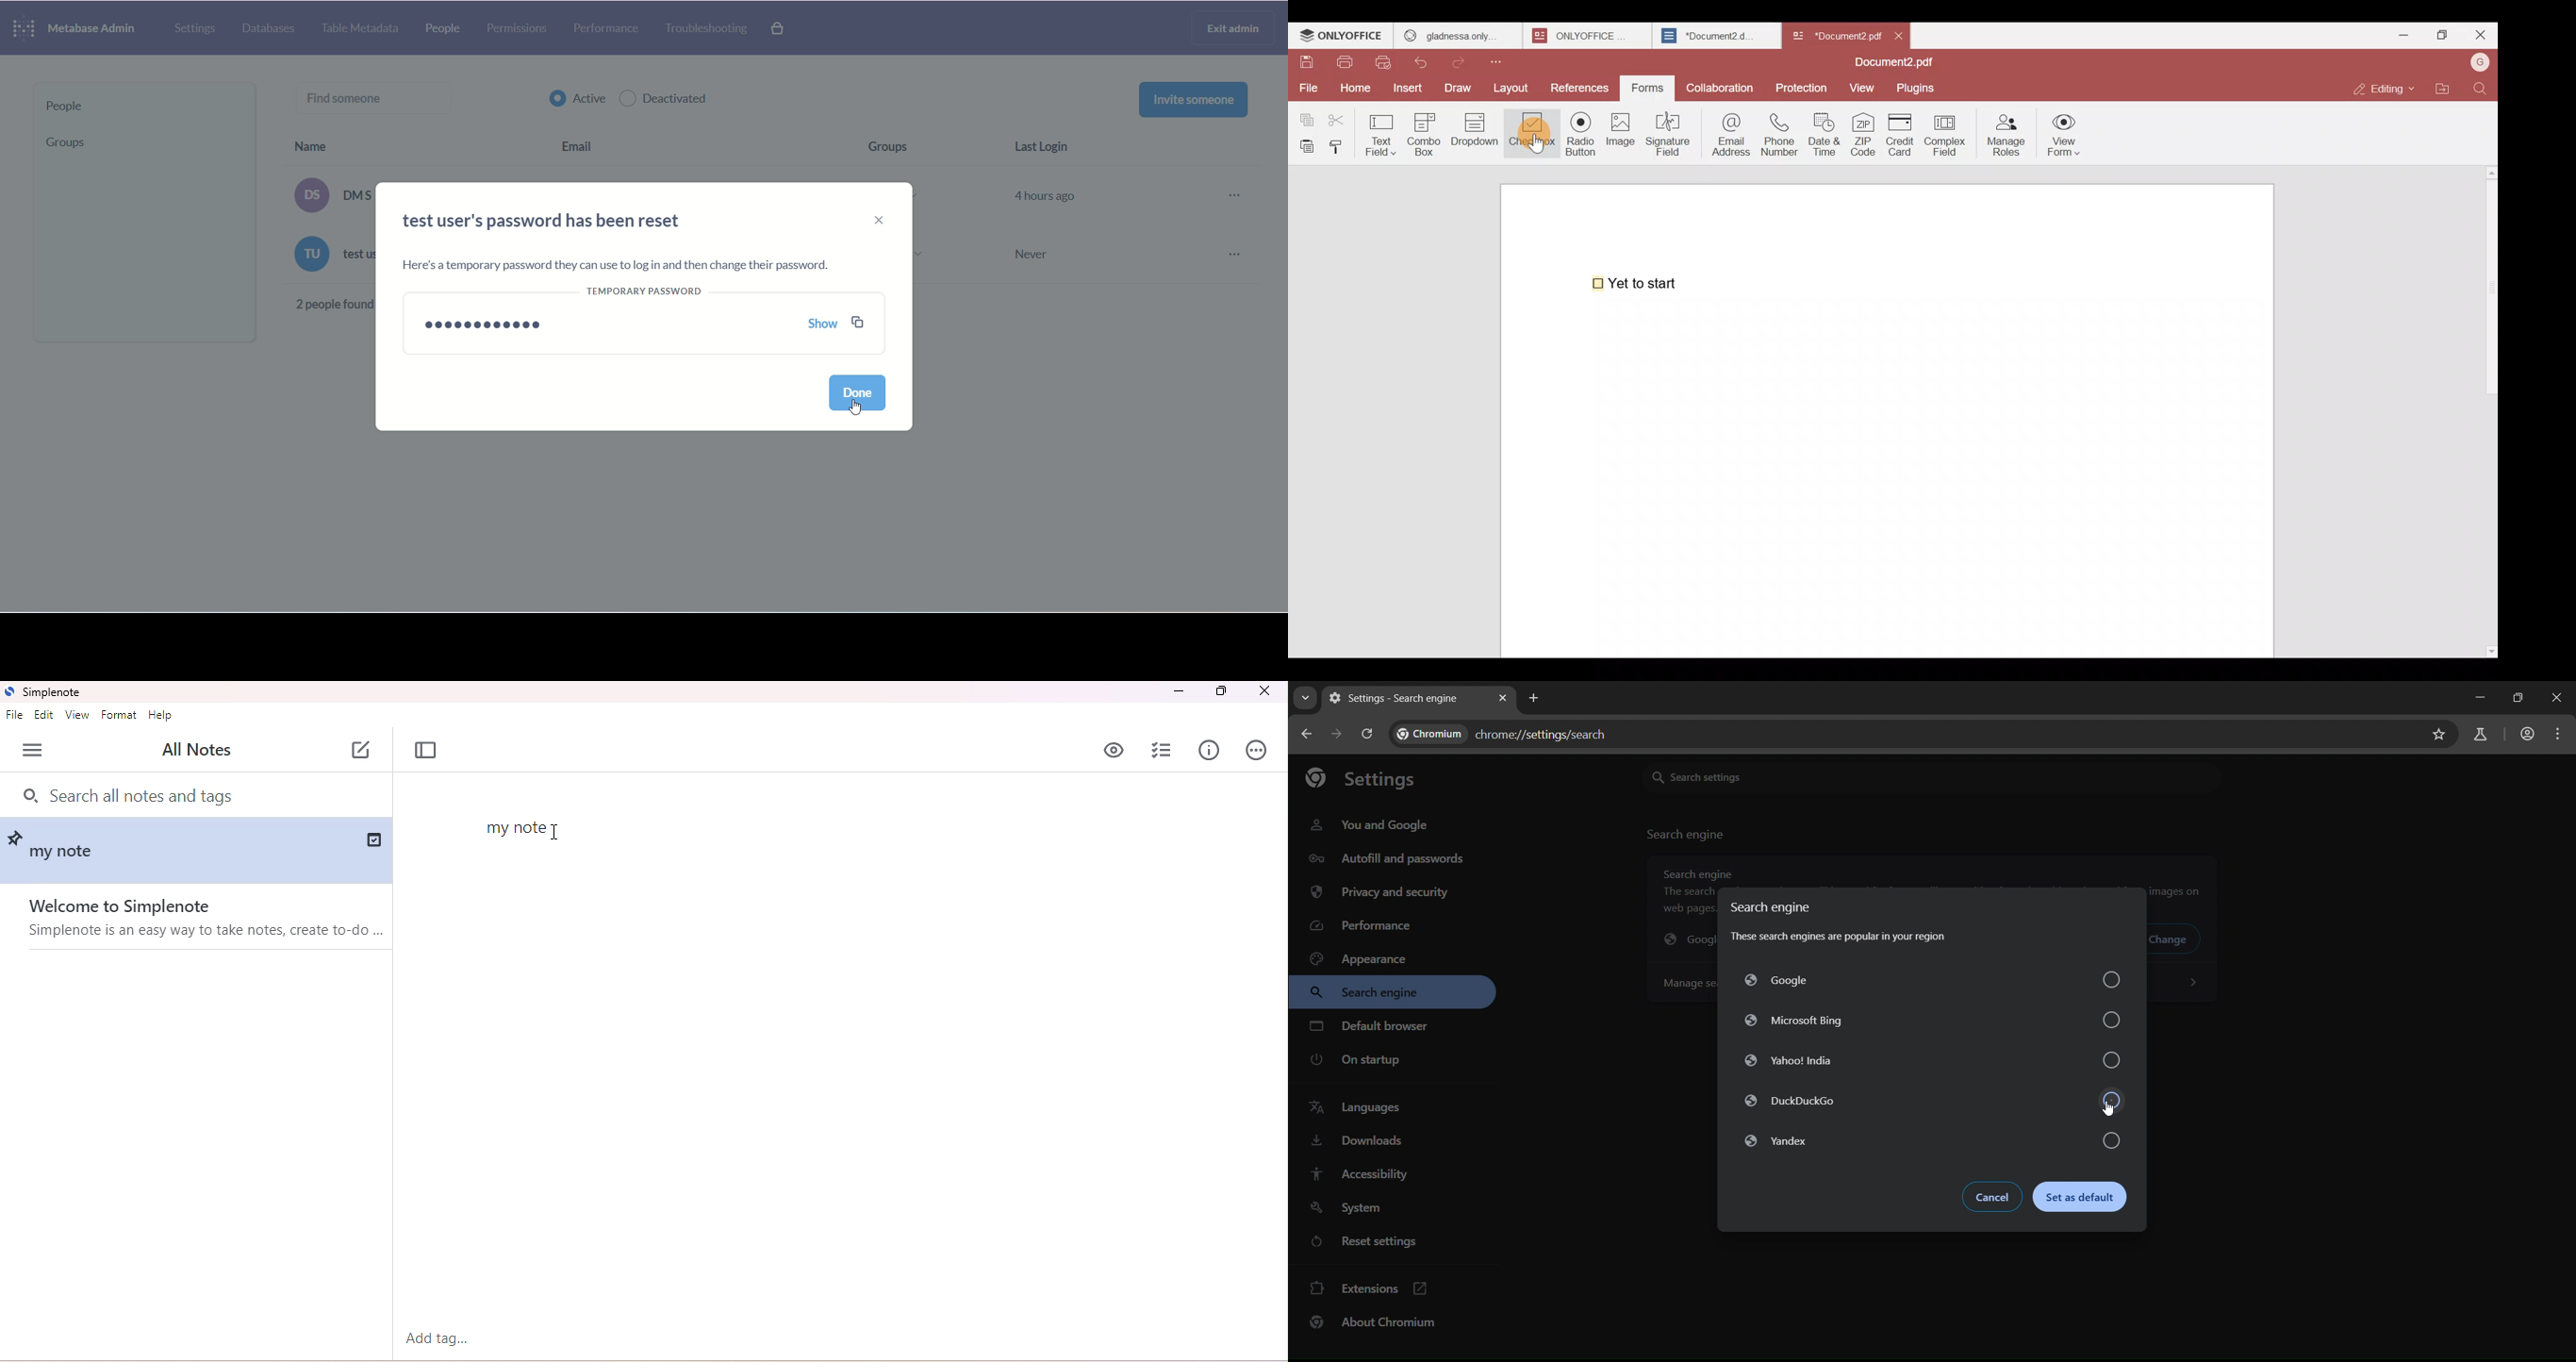 The width and height of the screenshot is (2576, 1372). I want to click on performance, so click(608, 30).